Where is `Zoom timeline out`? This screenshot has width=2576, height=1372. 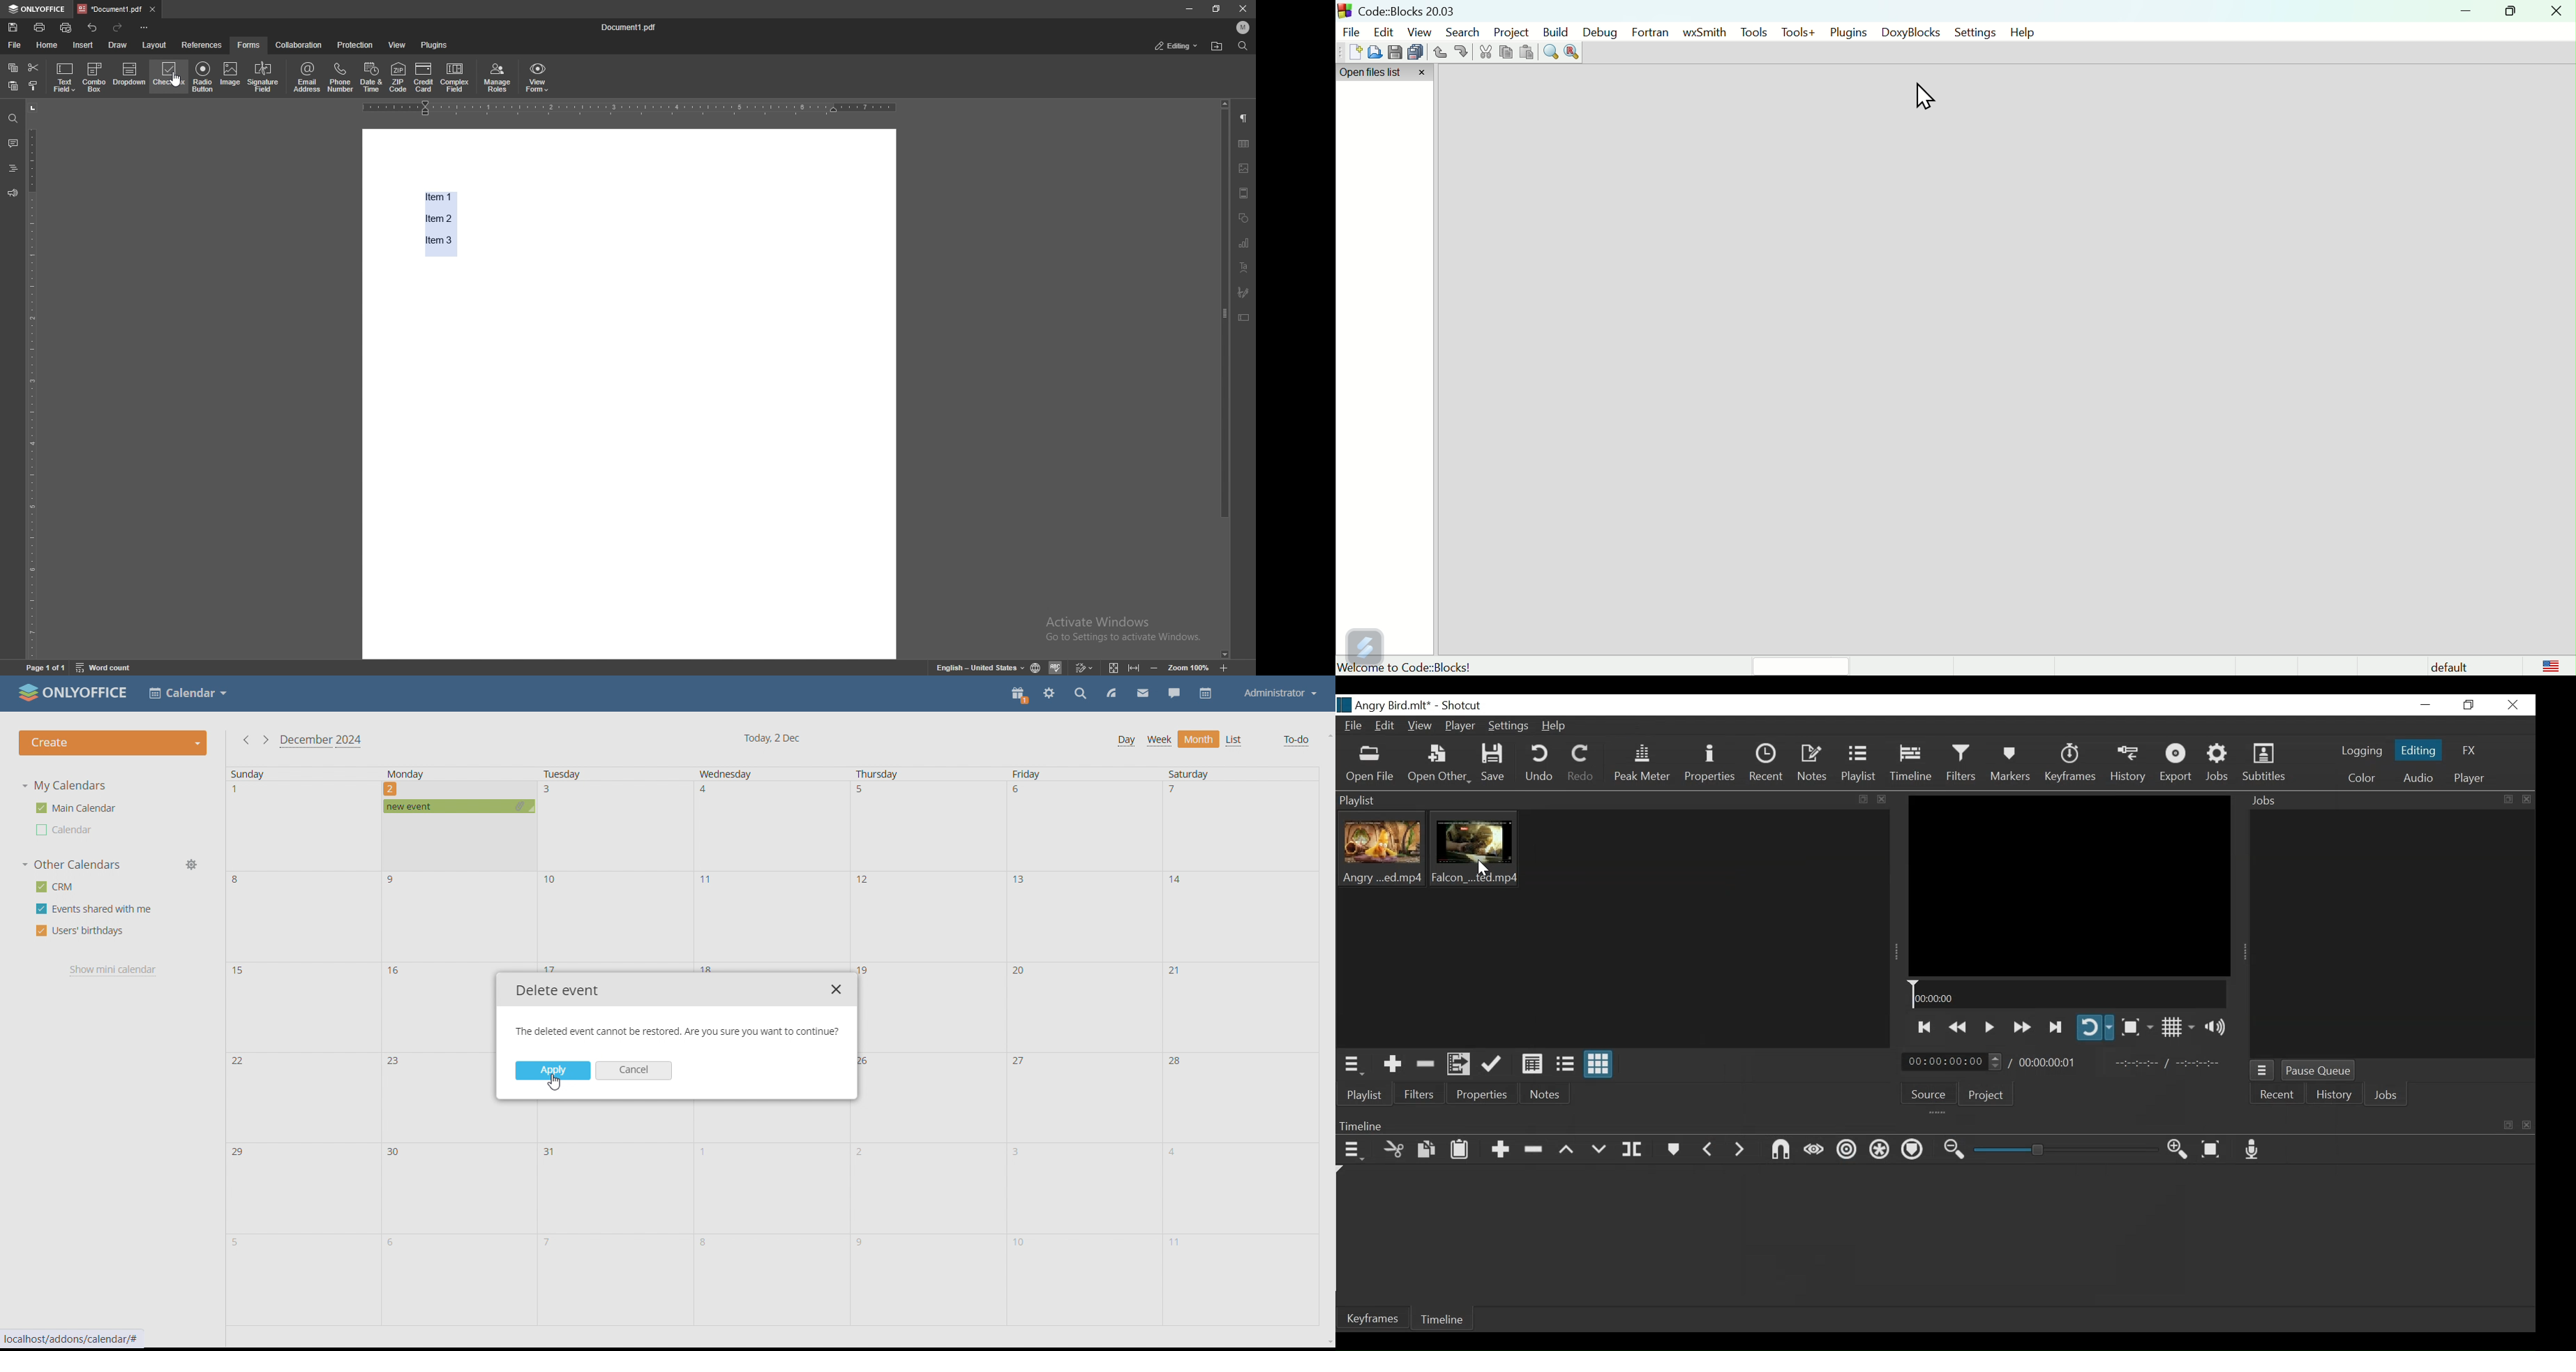
Zoom timeline out is located at coordinates (1956, 1150).